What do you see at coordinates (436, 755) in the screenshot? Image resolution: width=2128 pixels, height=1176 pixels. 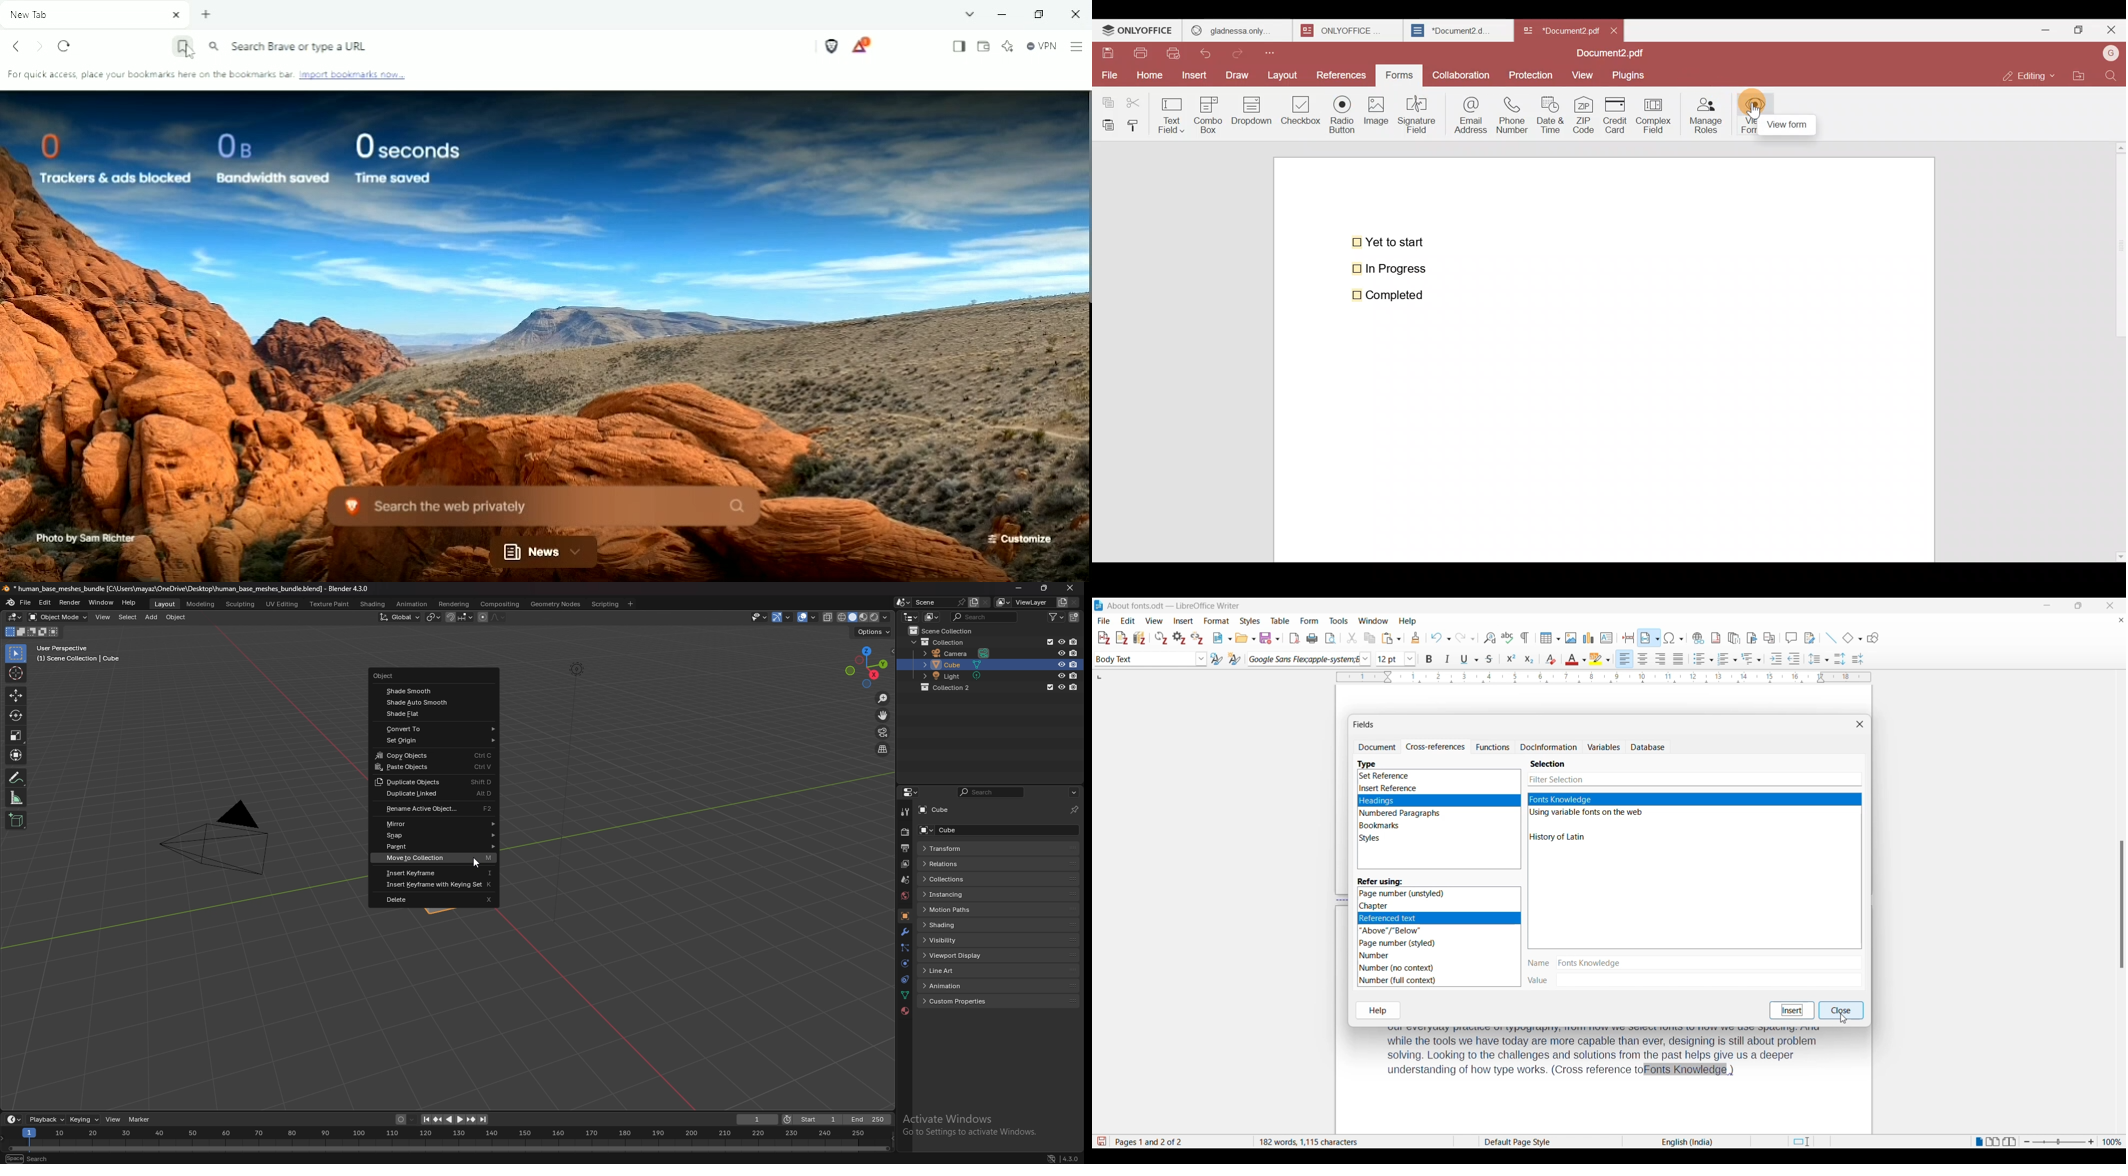 I see `copy objects` at bounding box center [436, 755].